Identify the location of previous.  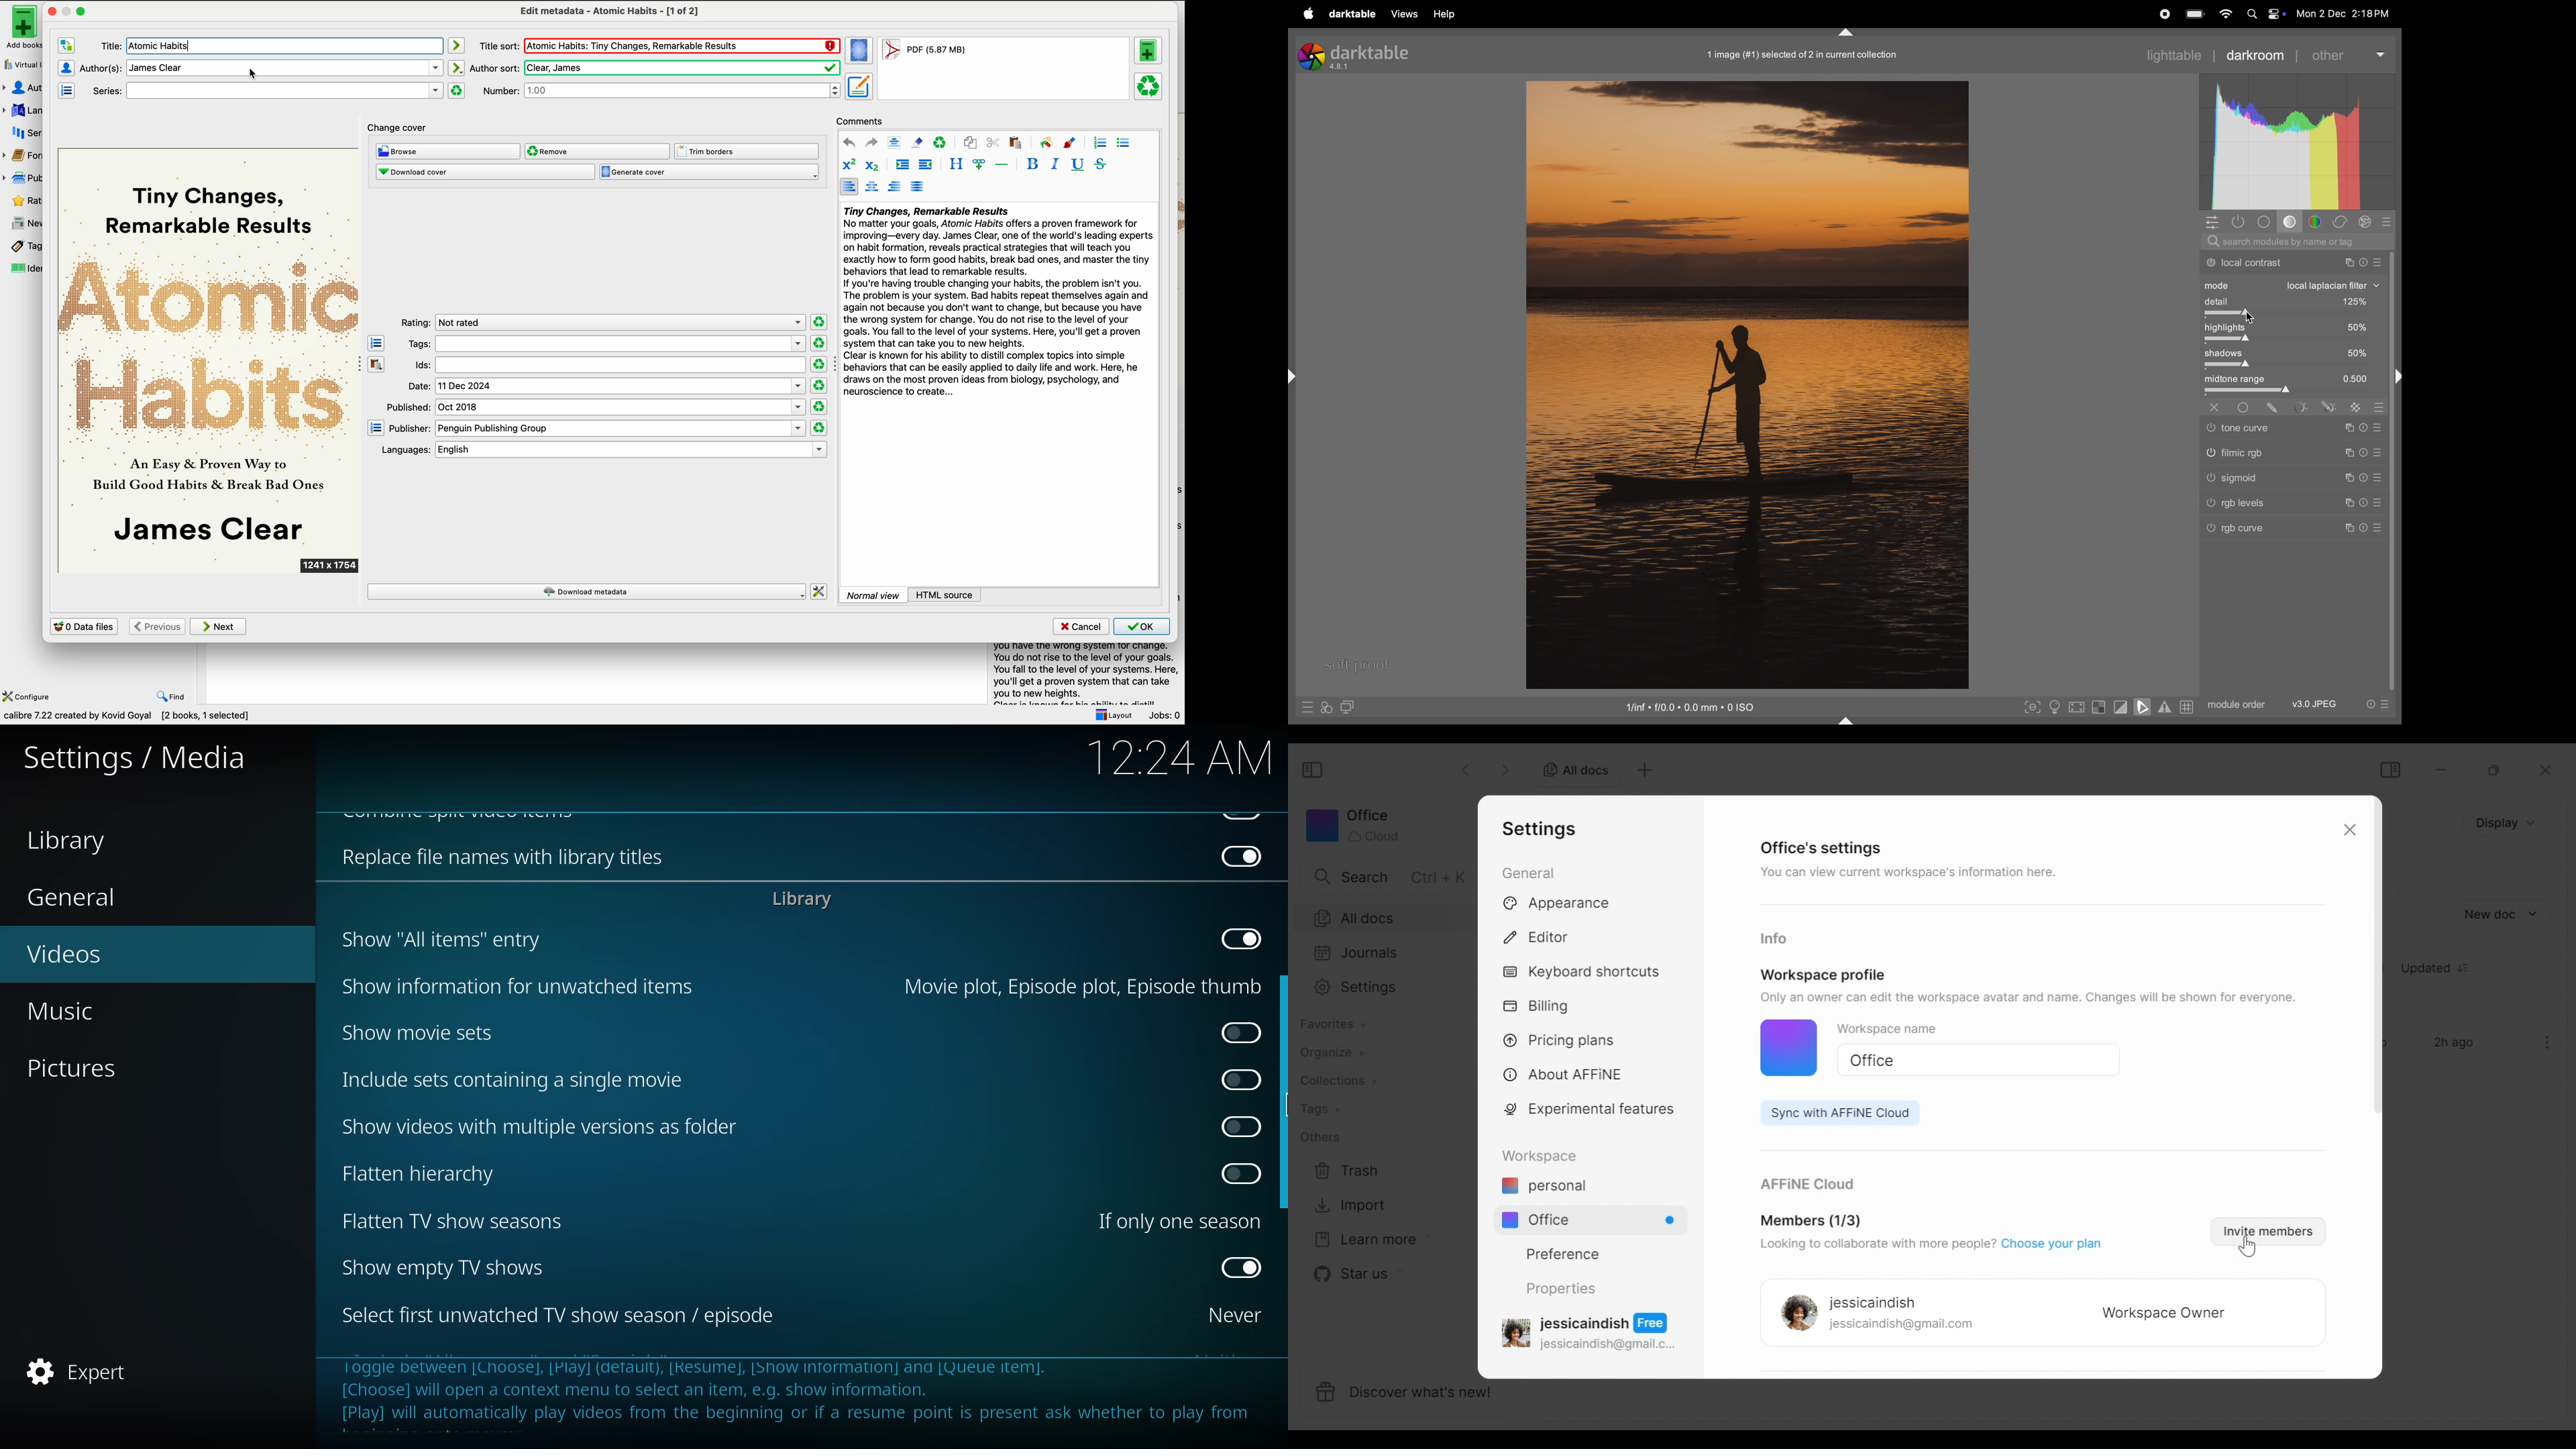
(156, 626).